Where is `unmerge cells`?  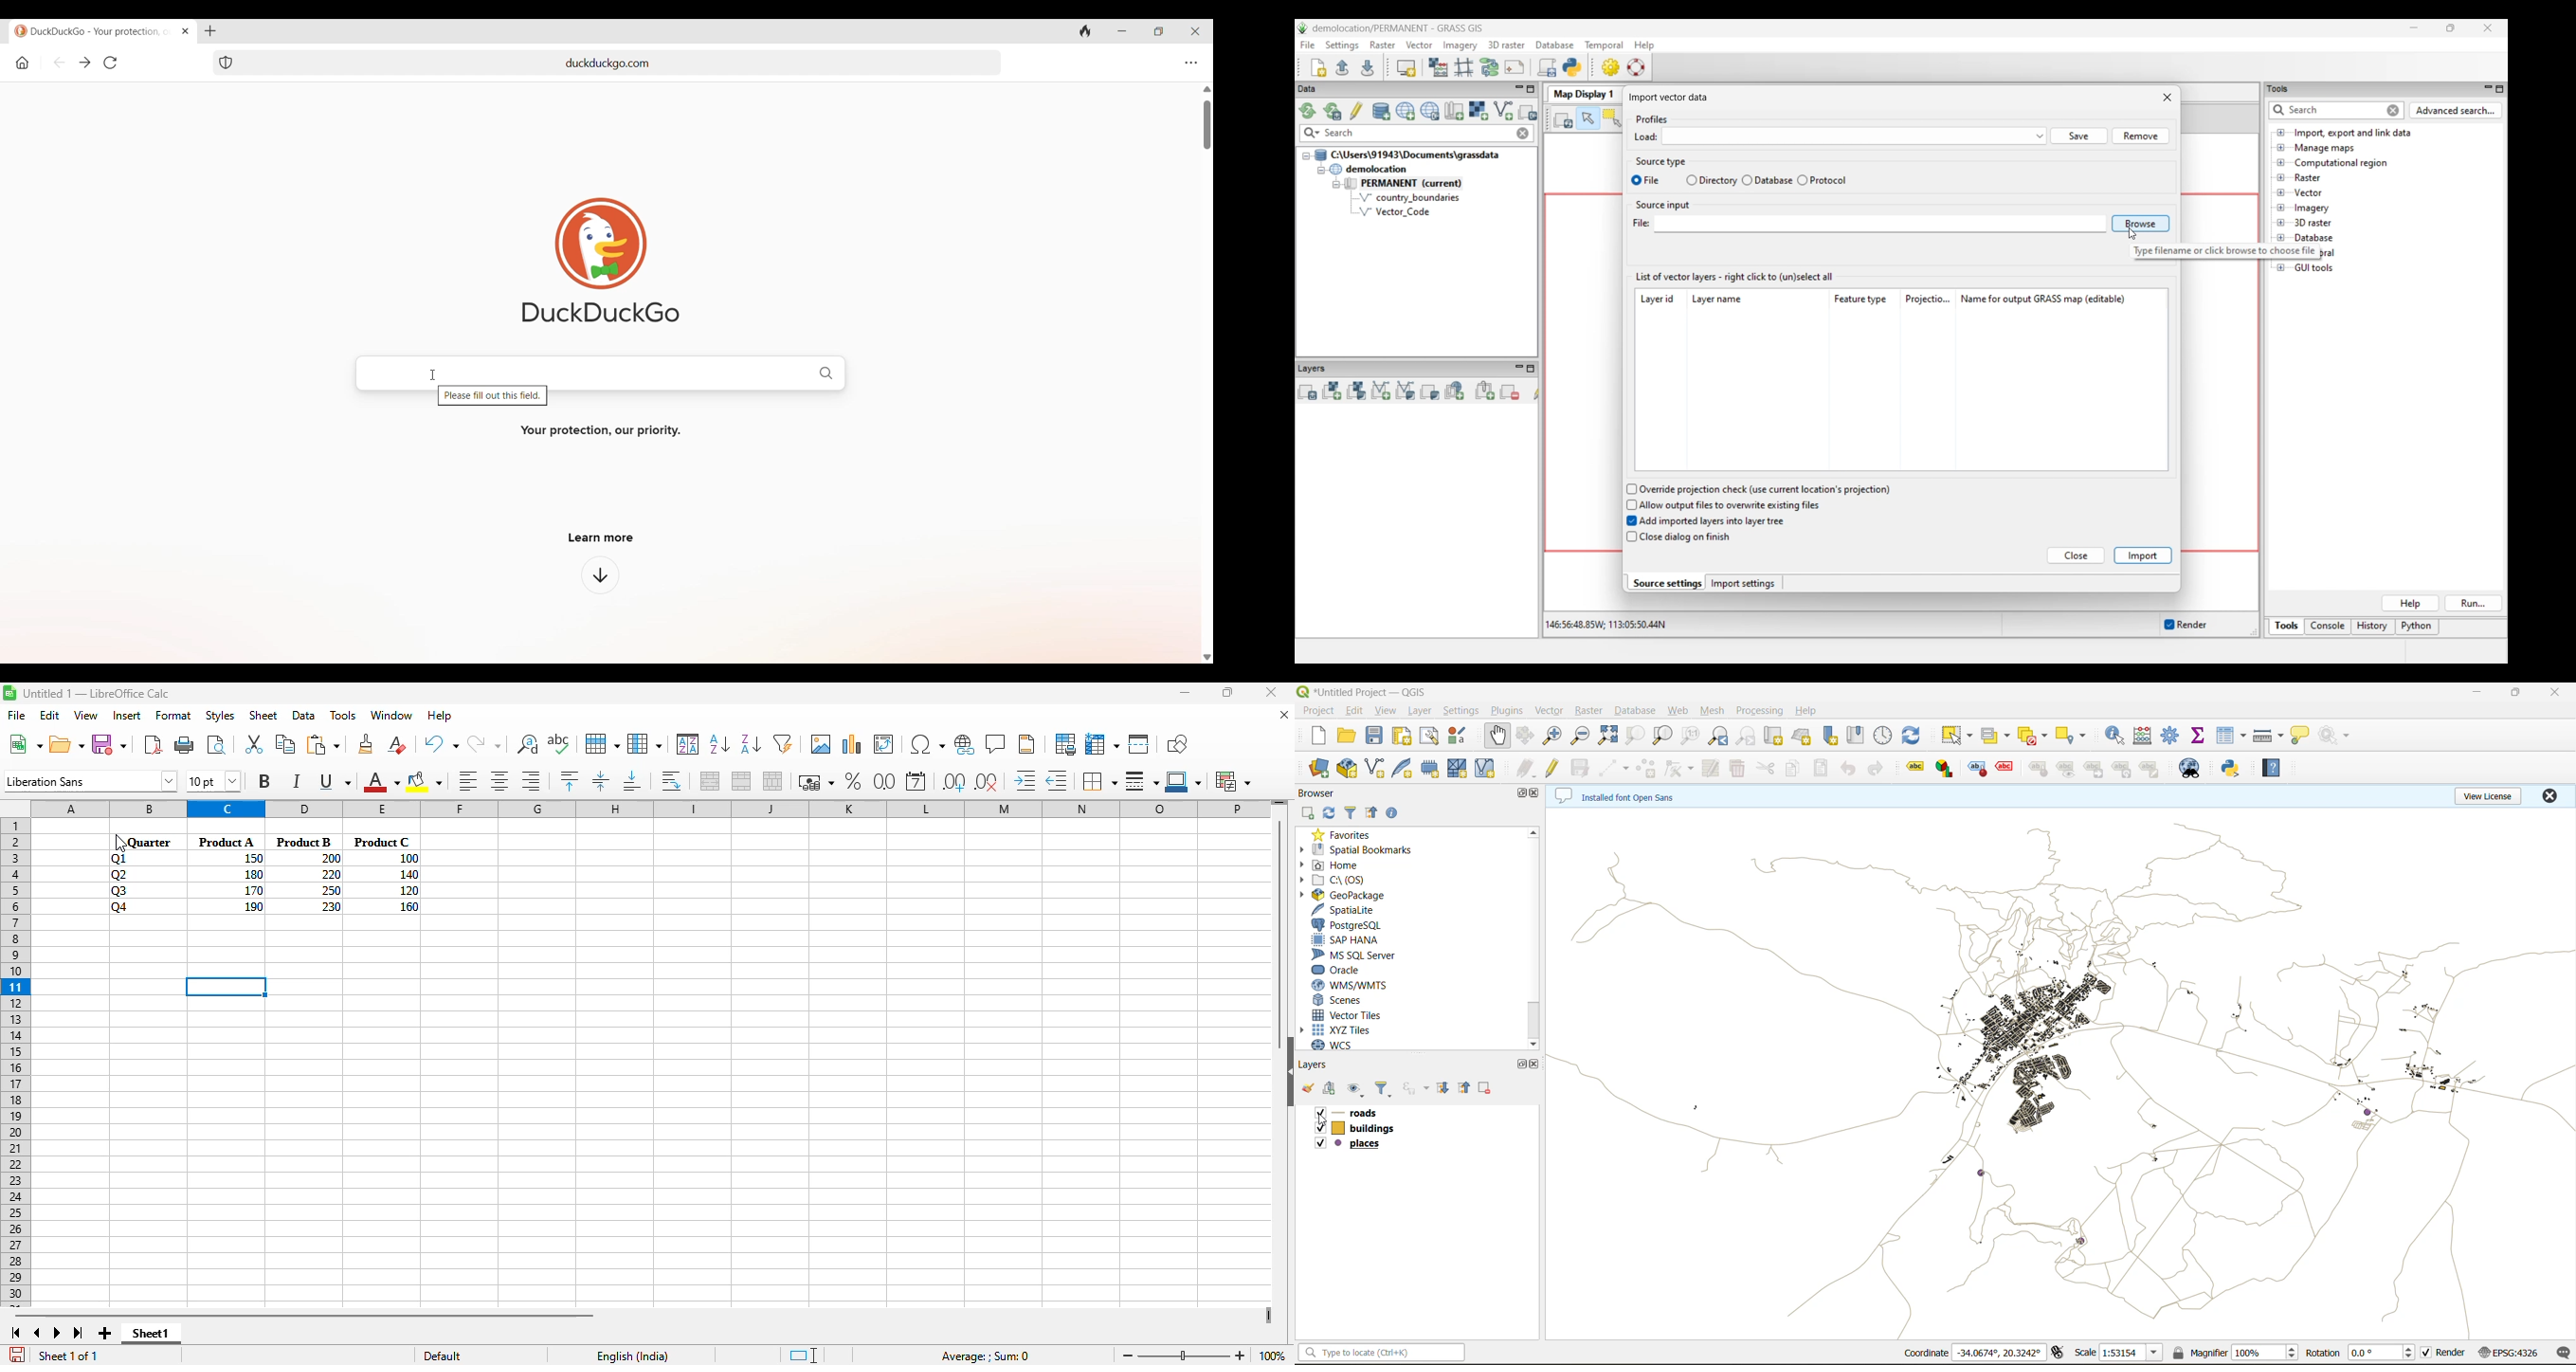 unmerge cells is located at coordinates (771, 780).